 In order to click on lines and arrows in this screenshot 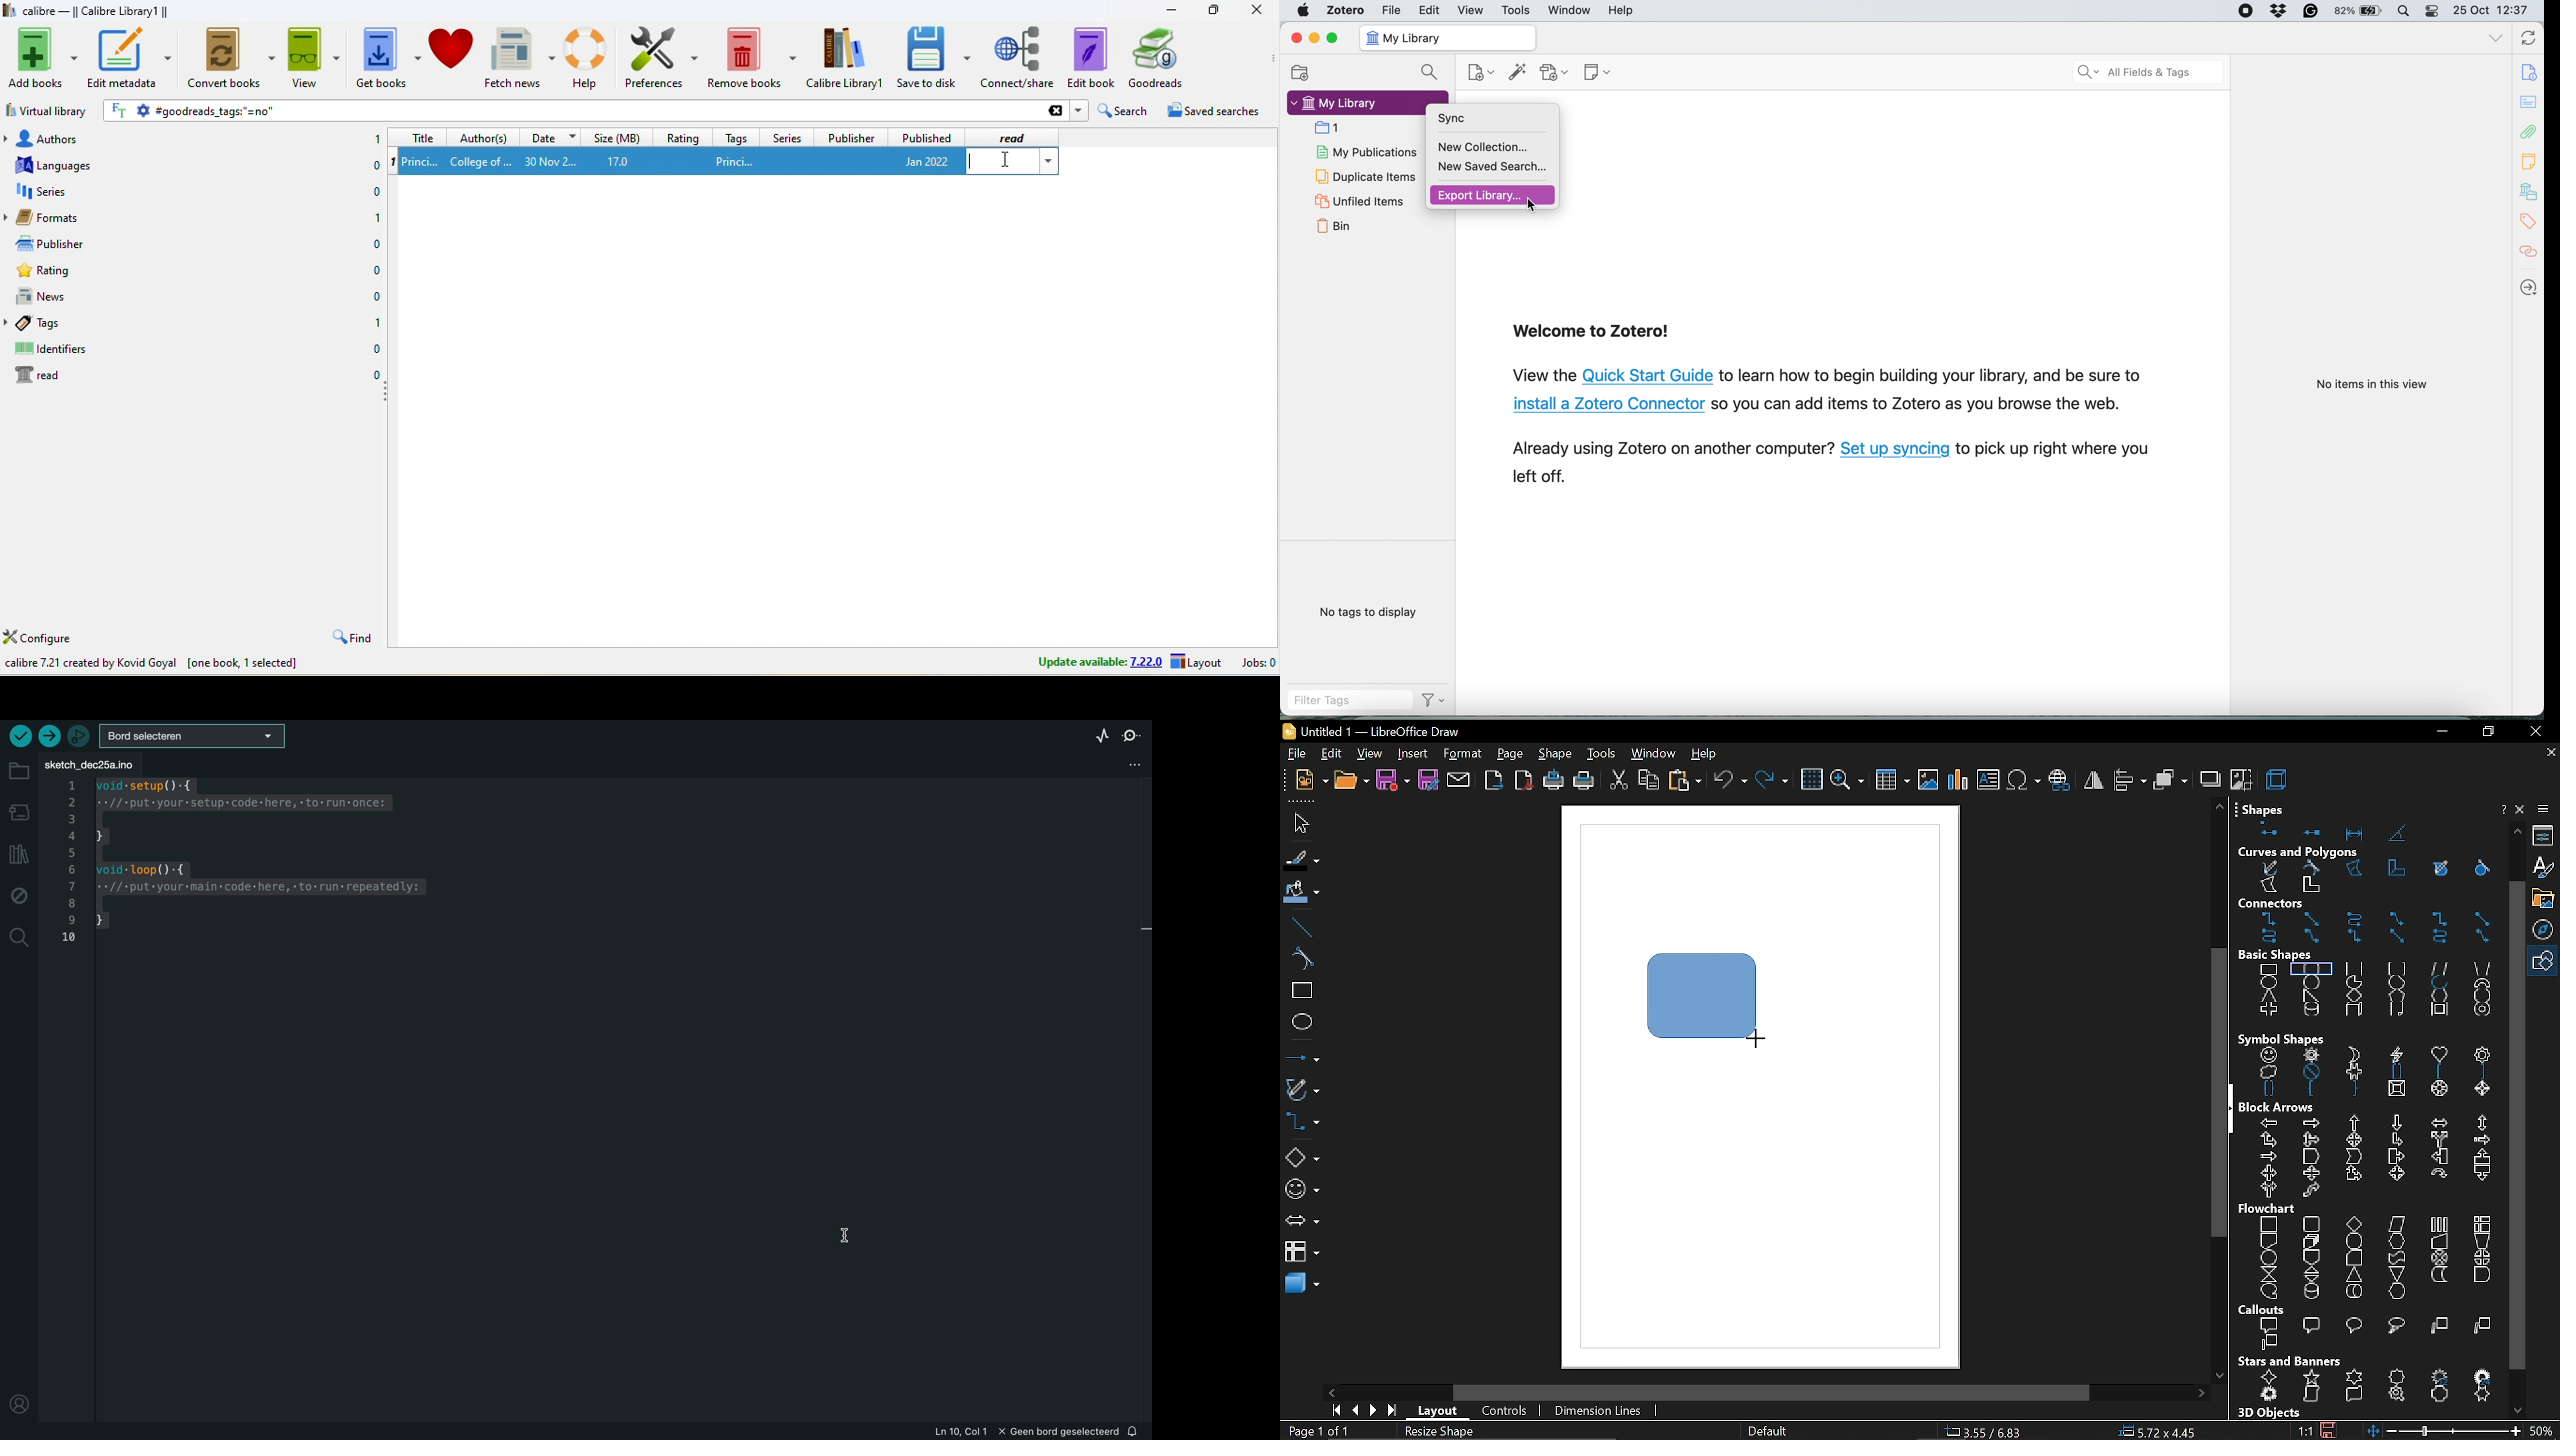, I will do `click(1303, 1057)`.